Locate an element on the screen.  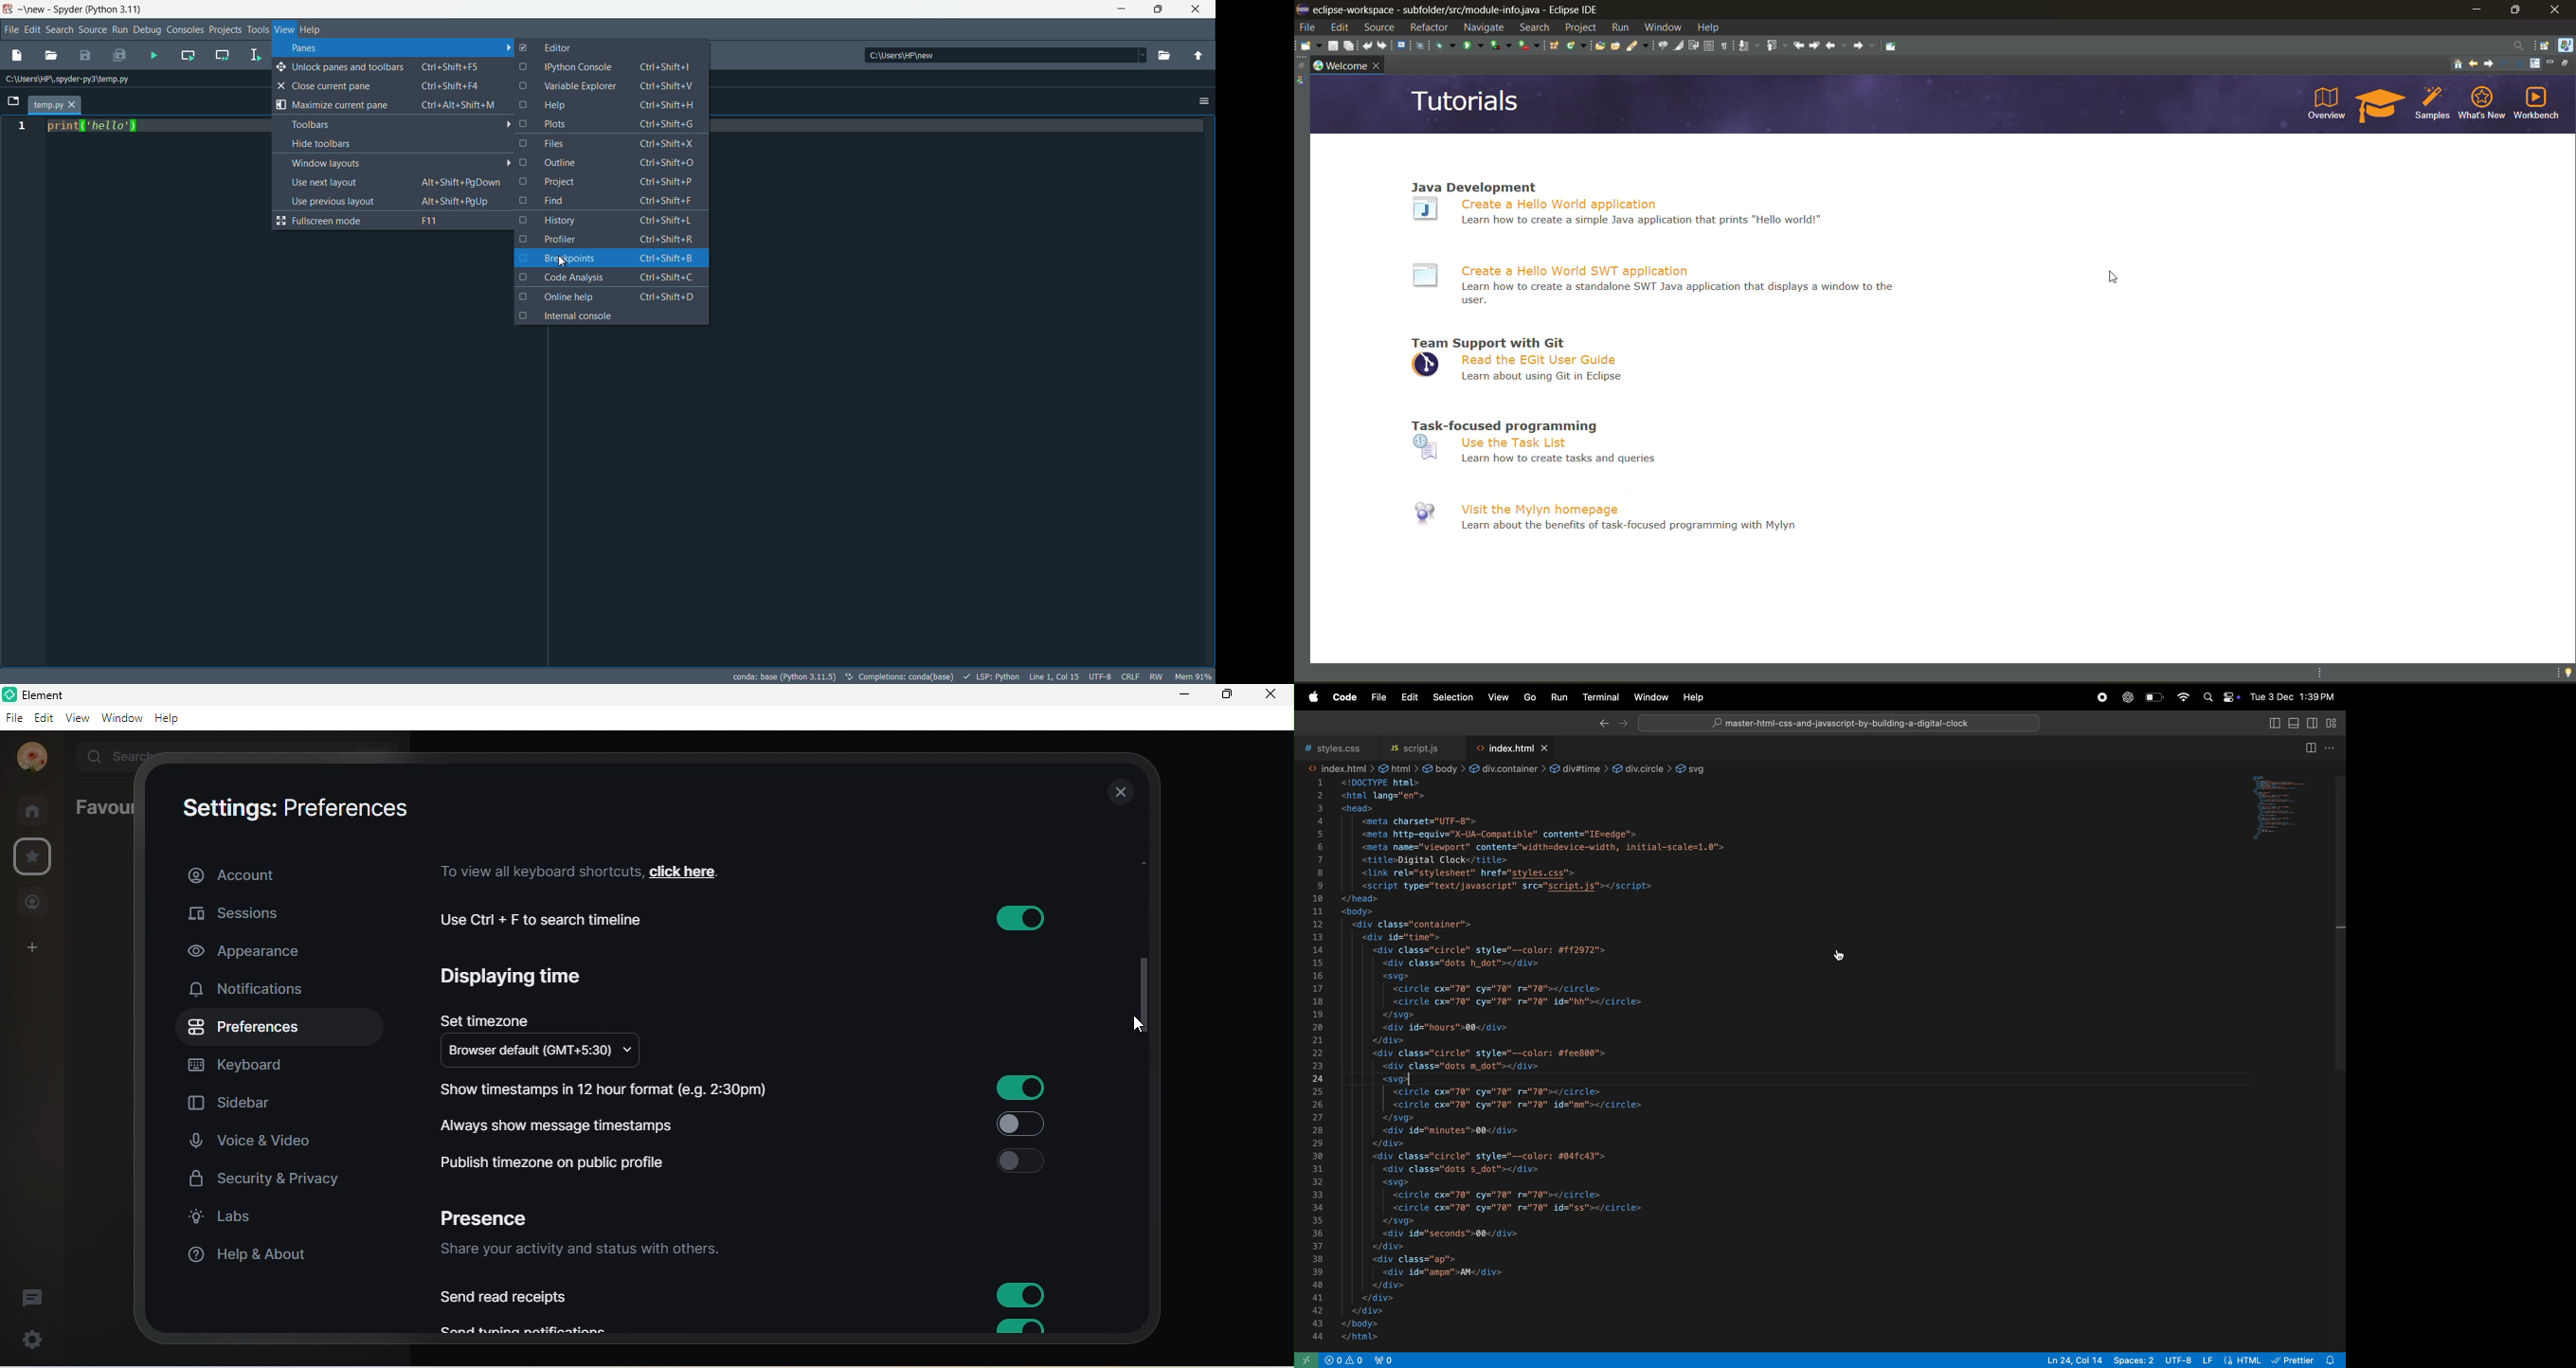
use previous layout is located at coordinates (398, 200).